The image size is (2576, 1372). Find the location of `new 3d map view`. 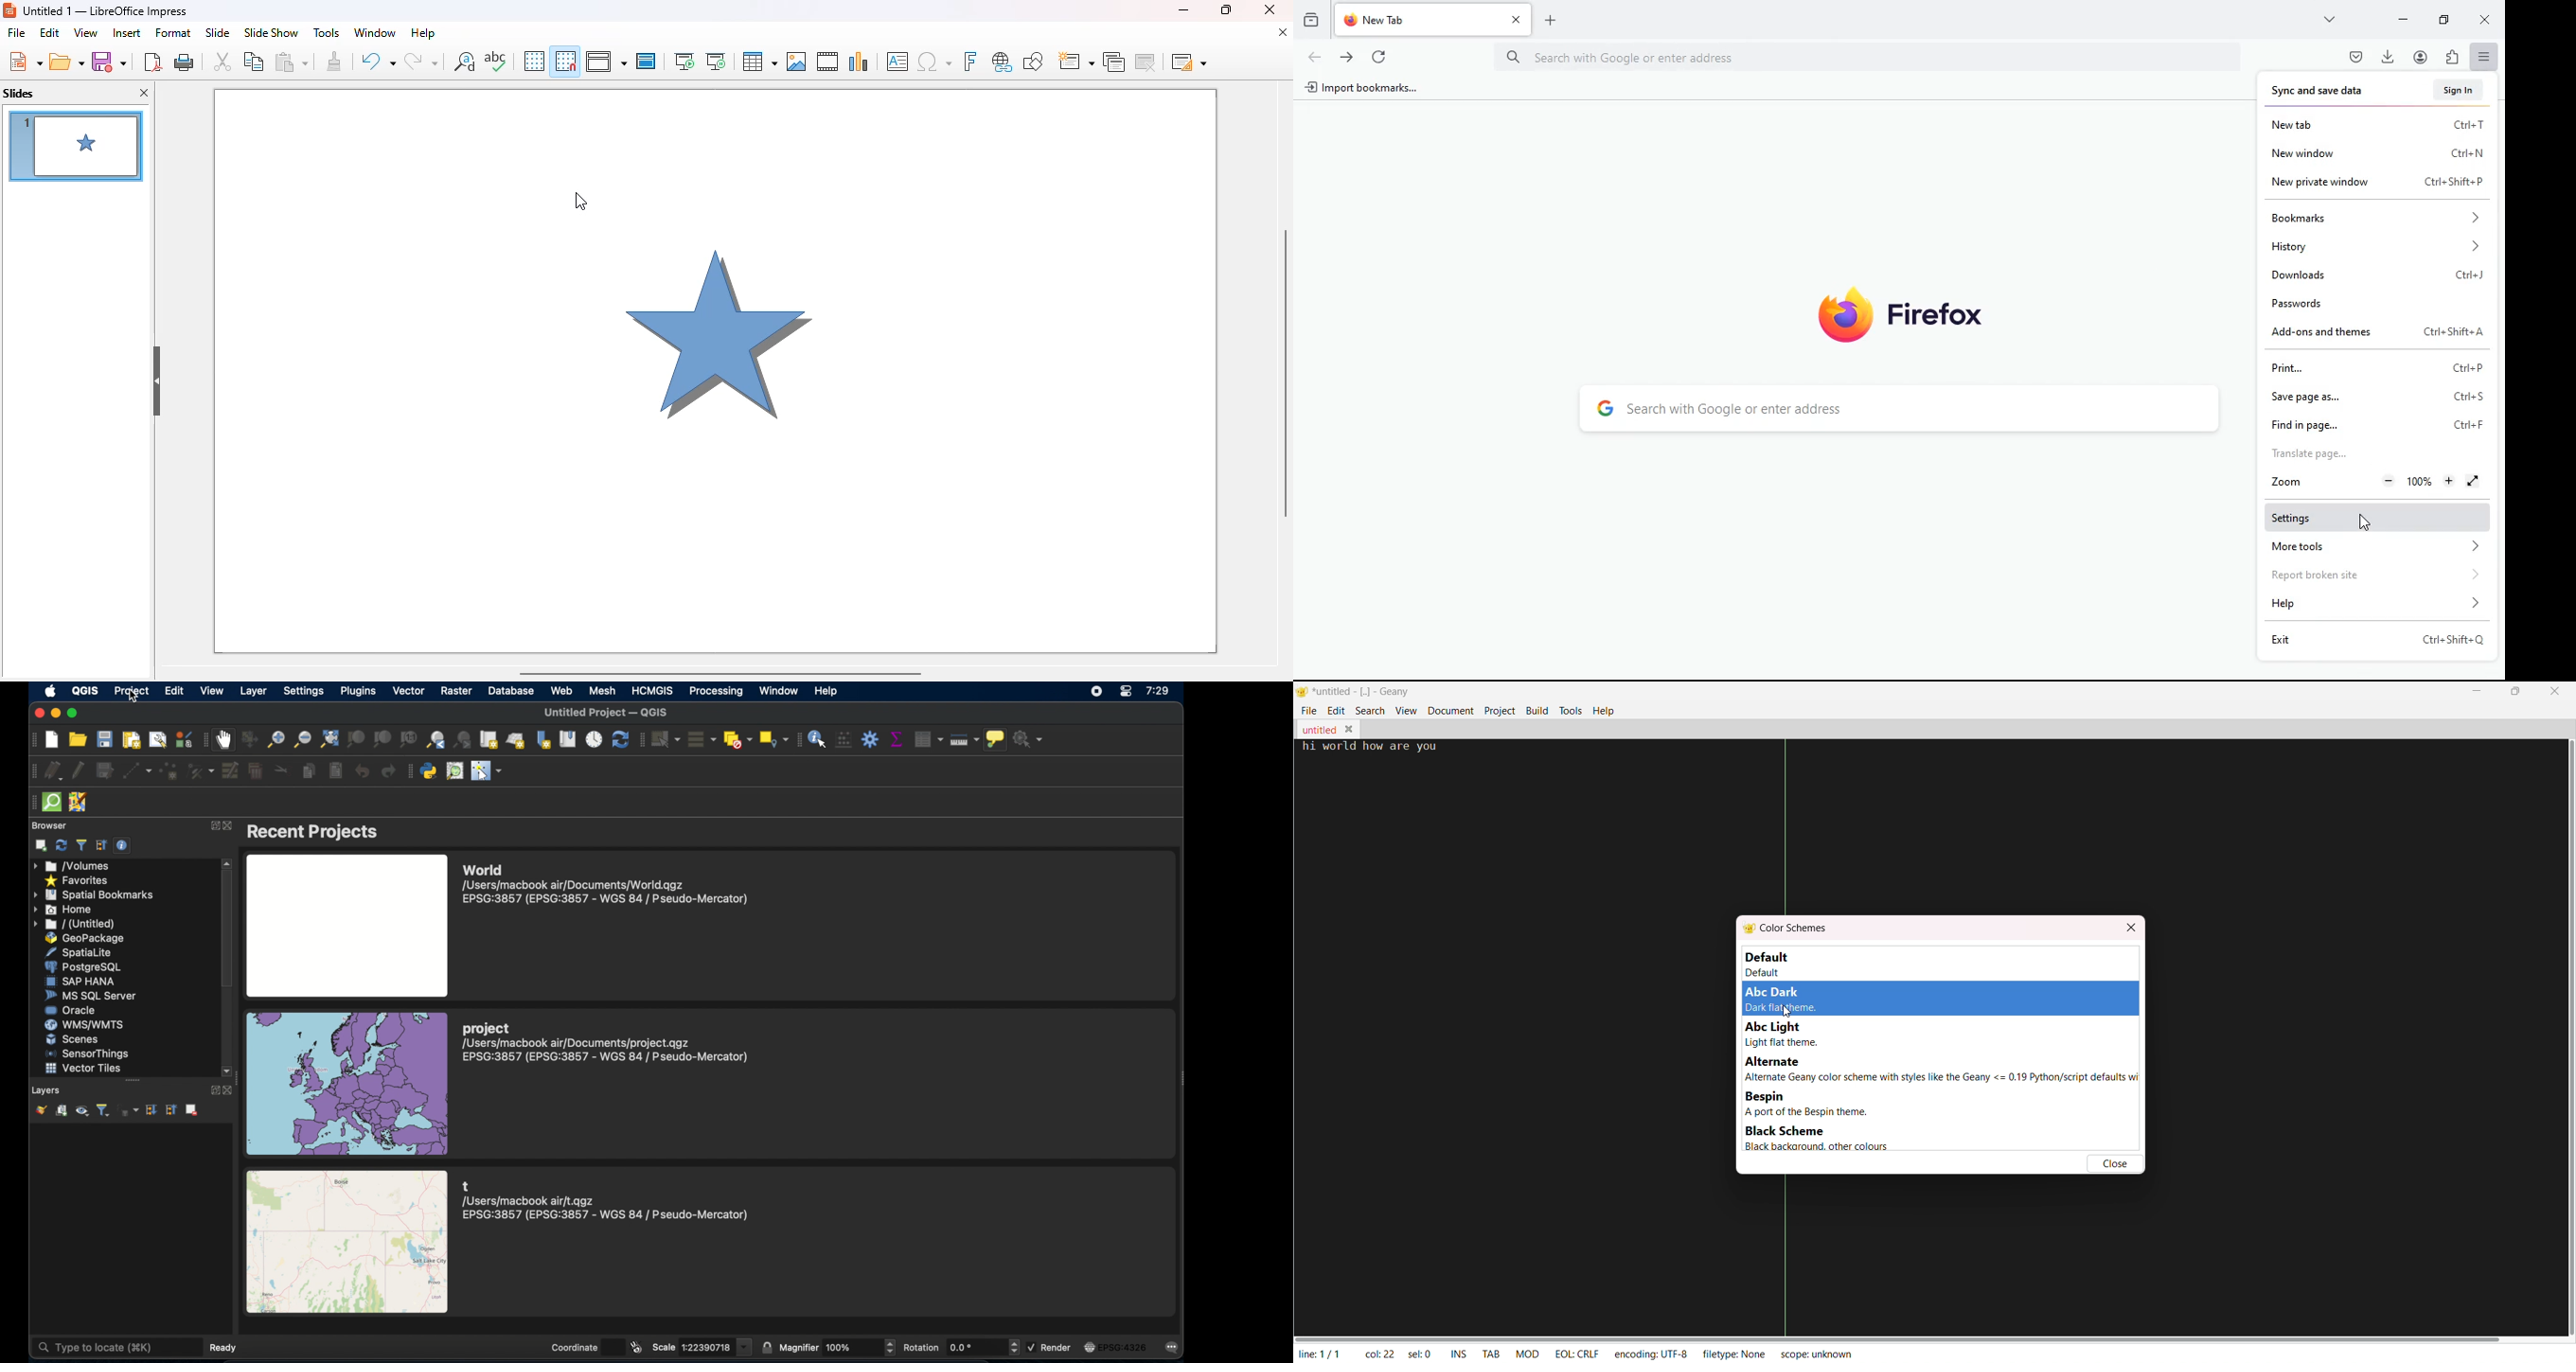

new 3d map view is located at coordinates (516, 741).